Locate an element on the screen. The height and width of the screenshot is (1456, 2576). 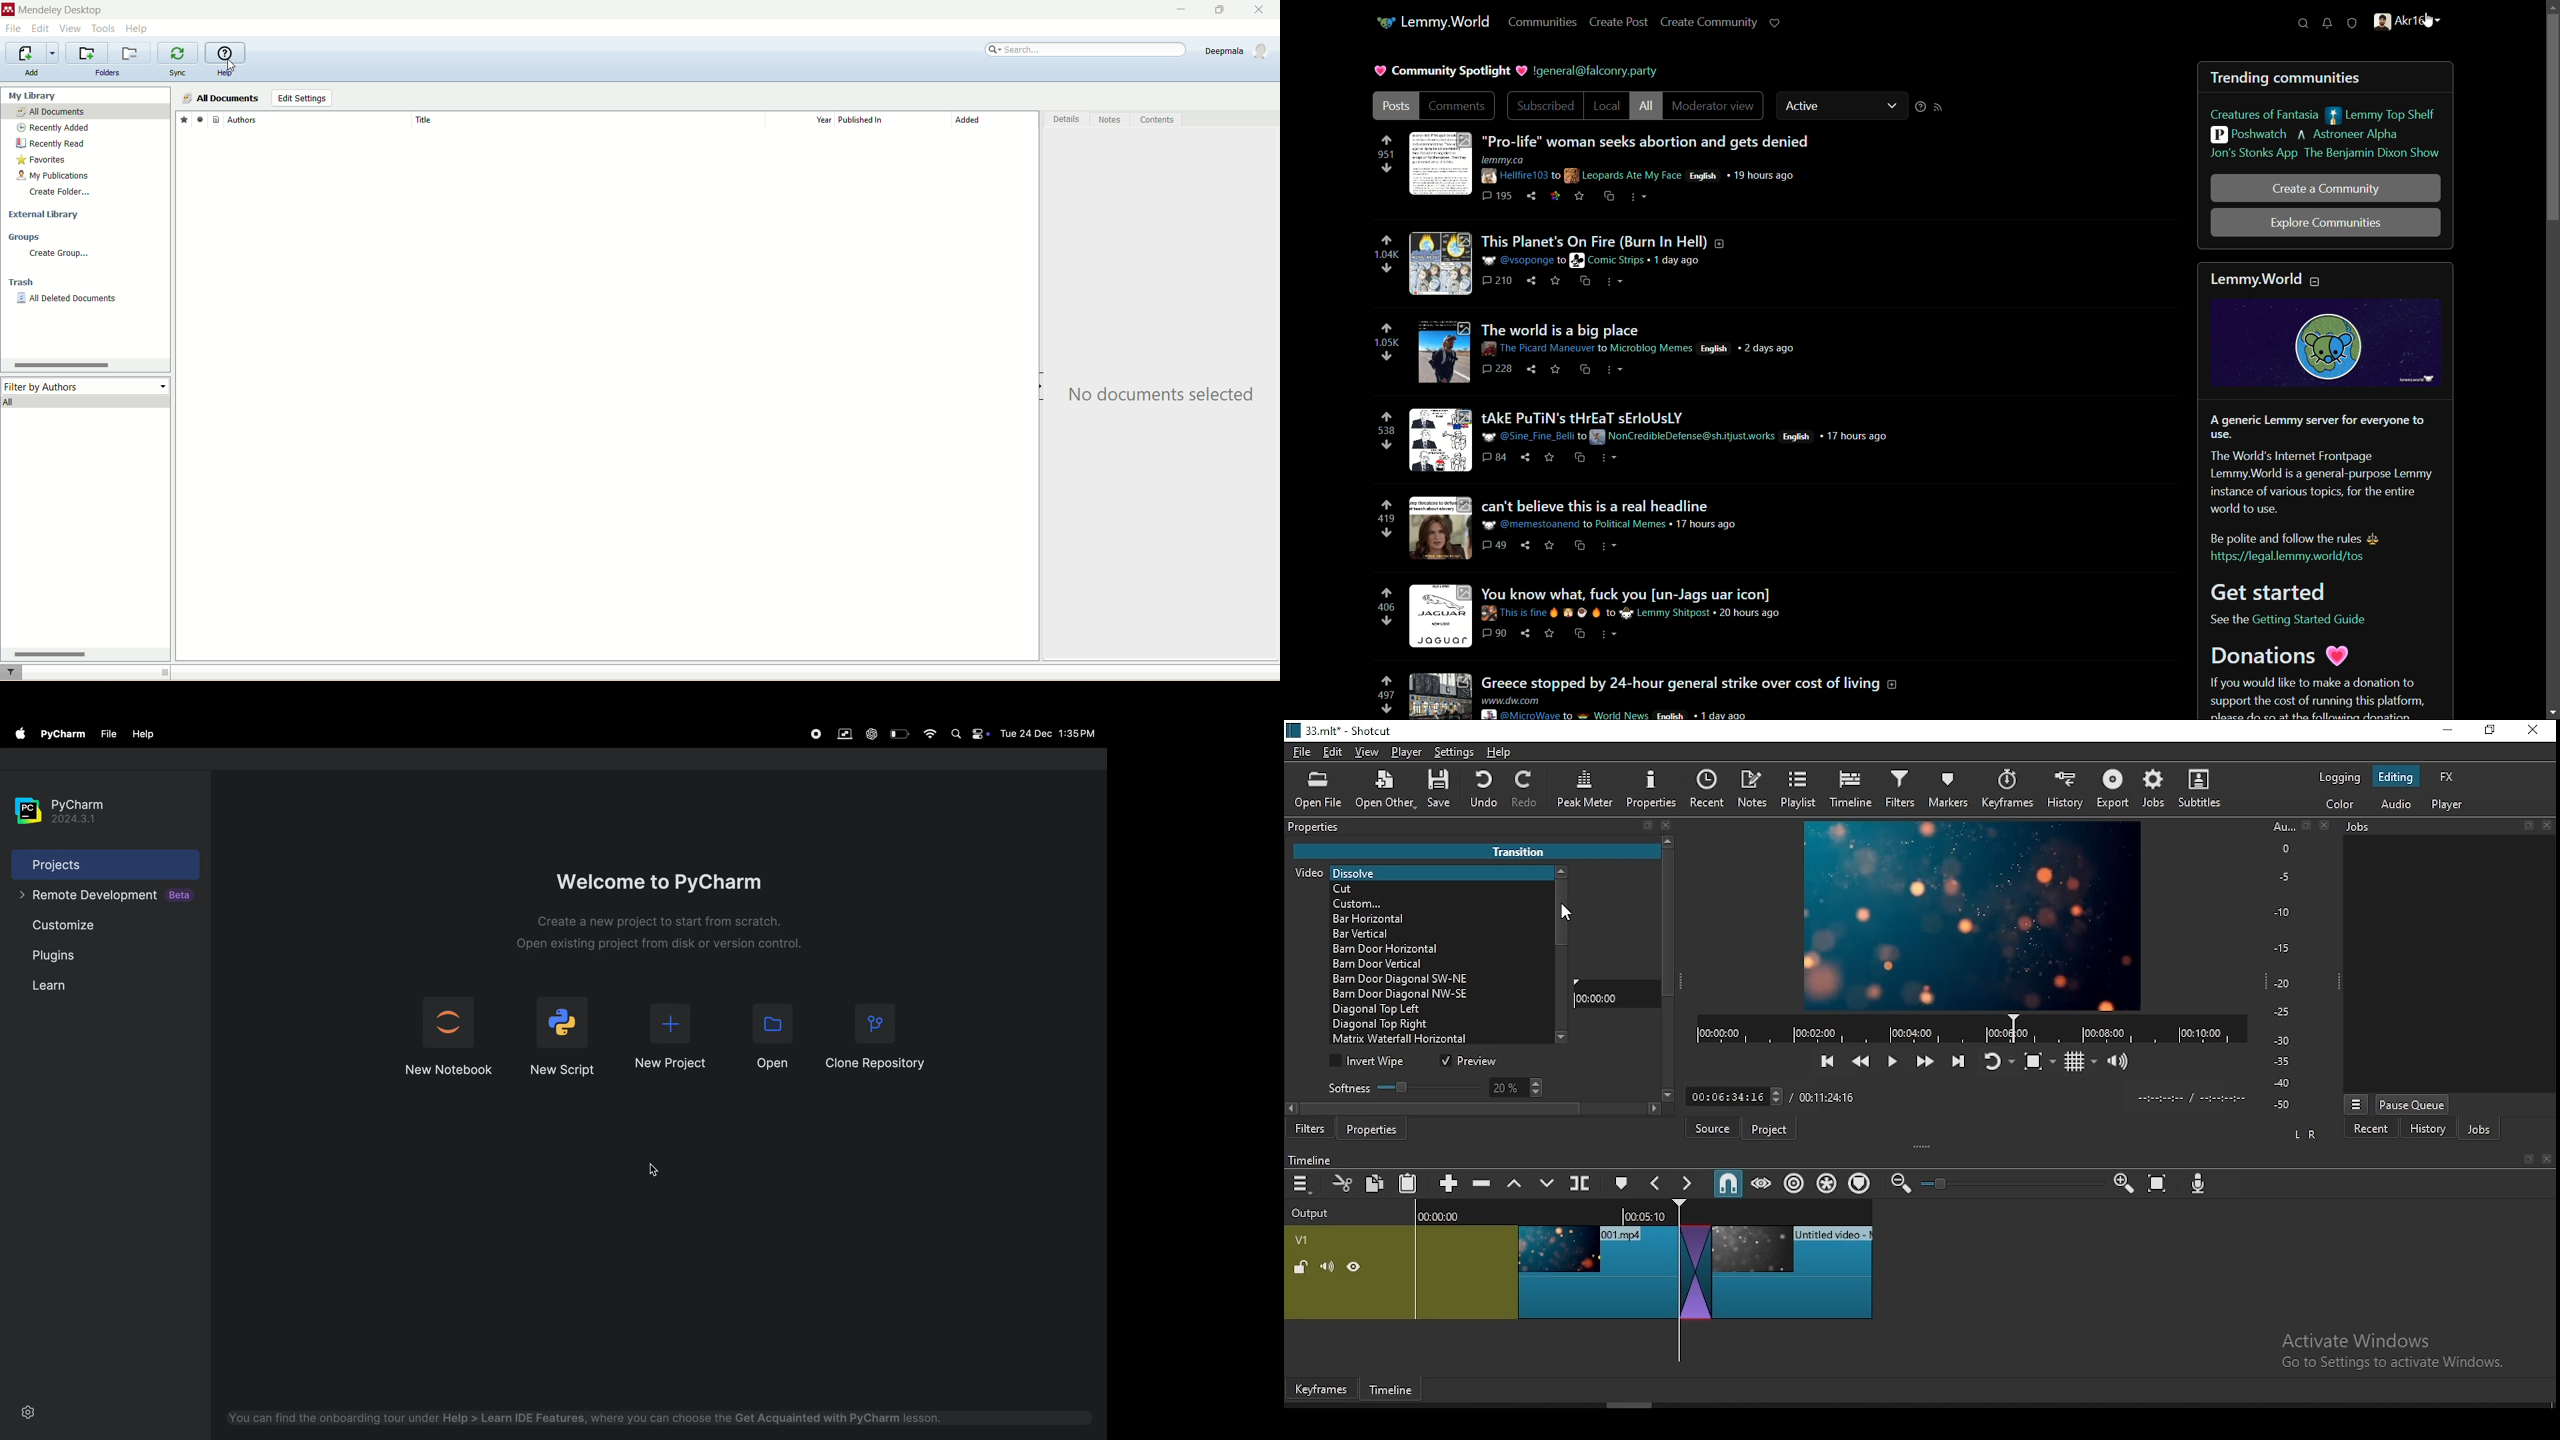
horizontal scroll bar is located at coordinates (85, 655).